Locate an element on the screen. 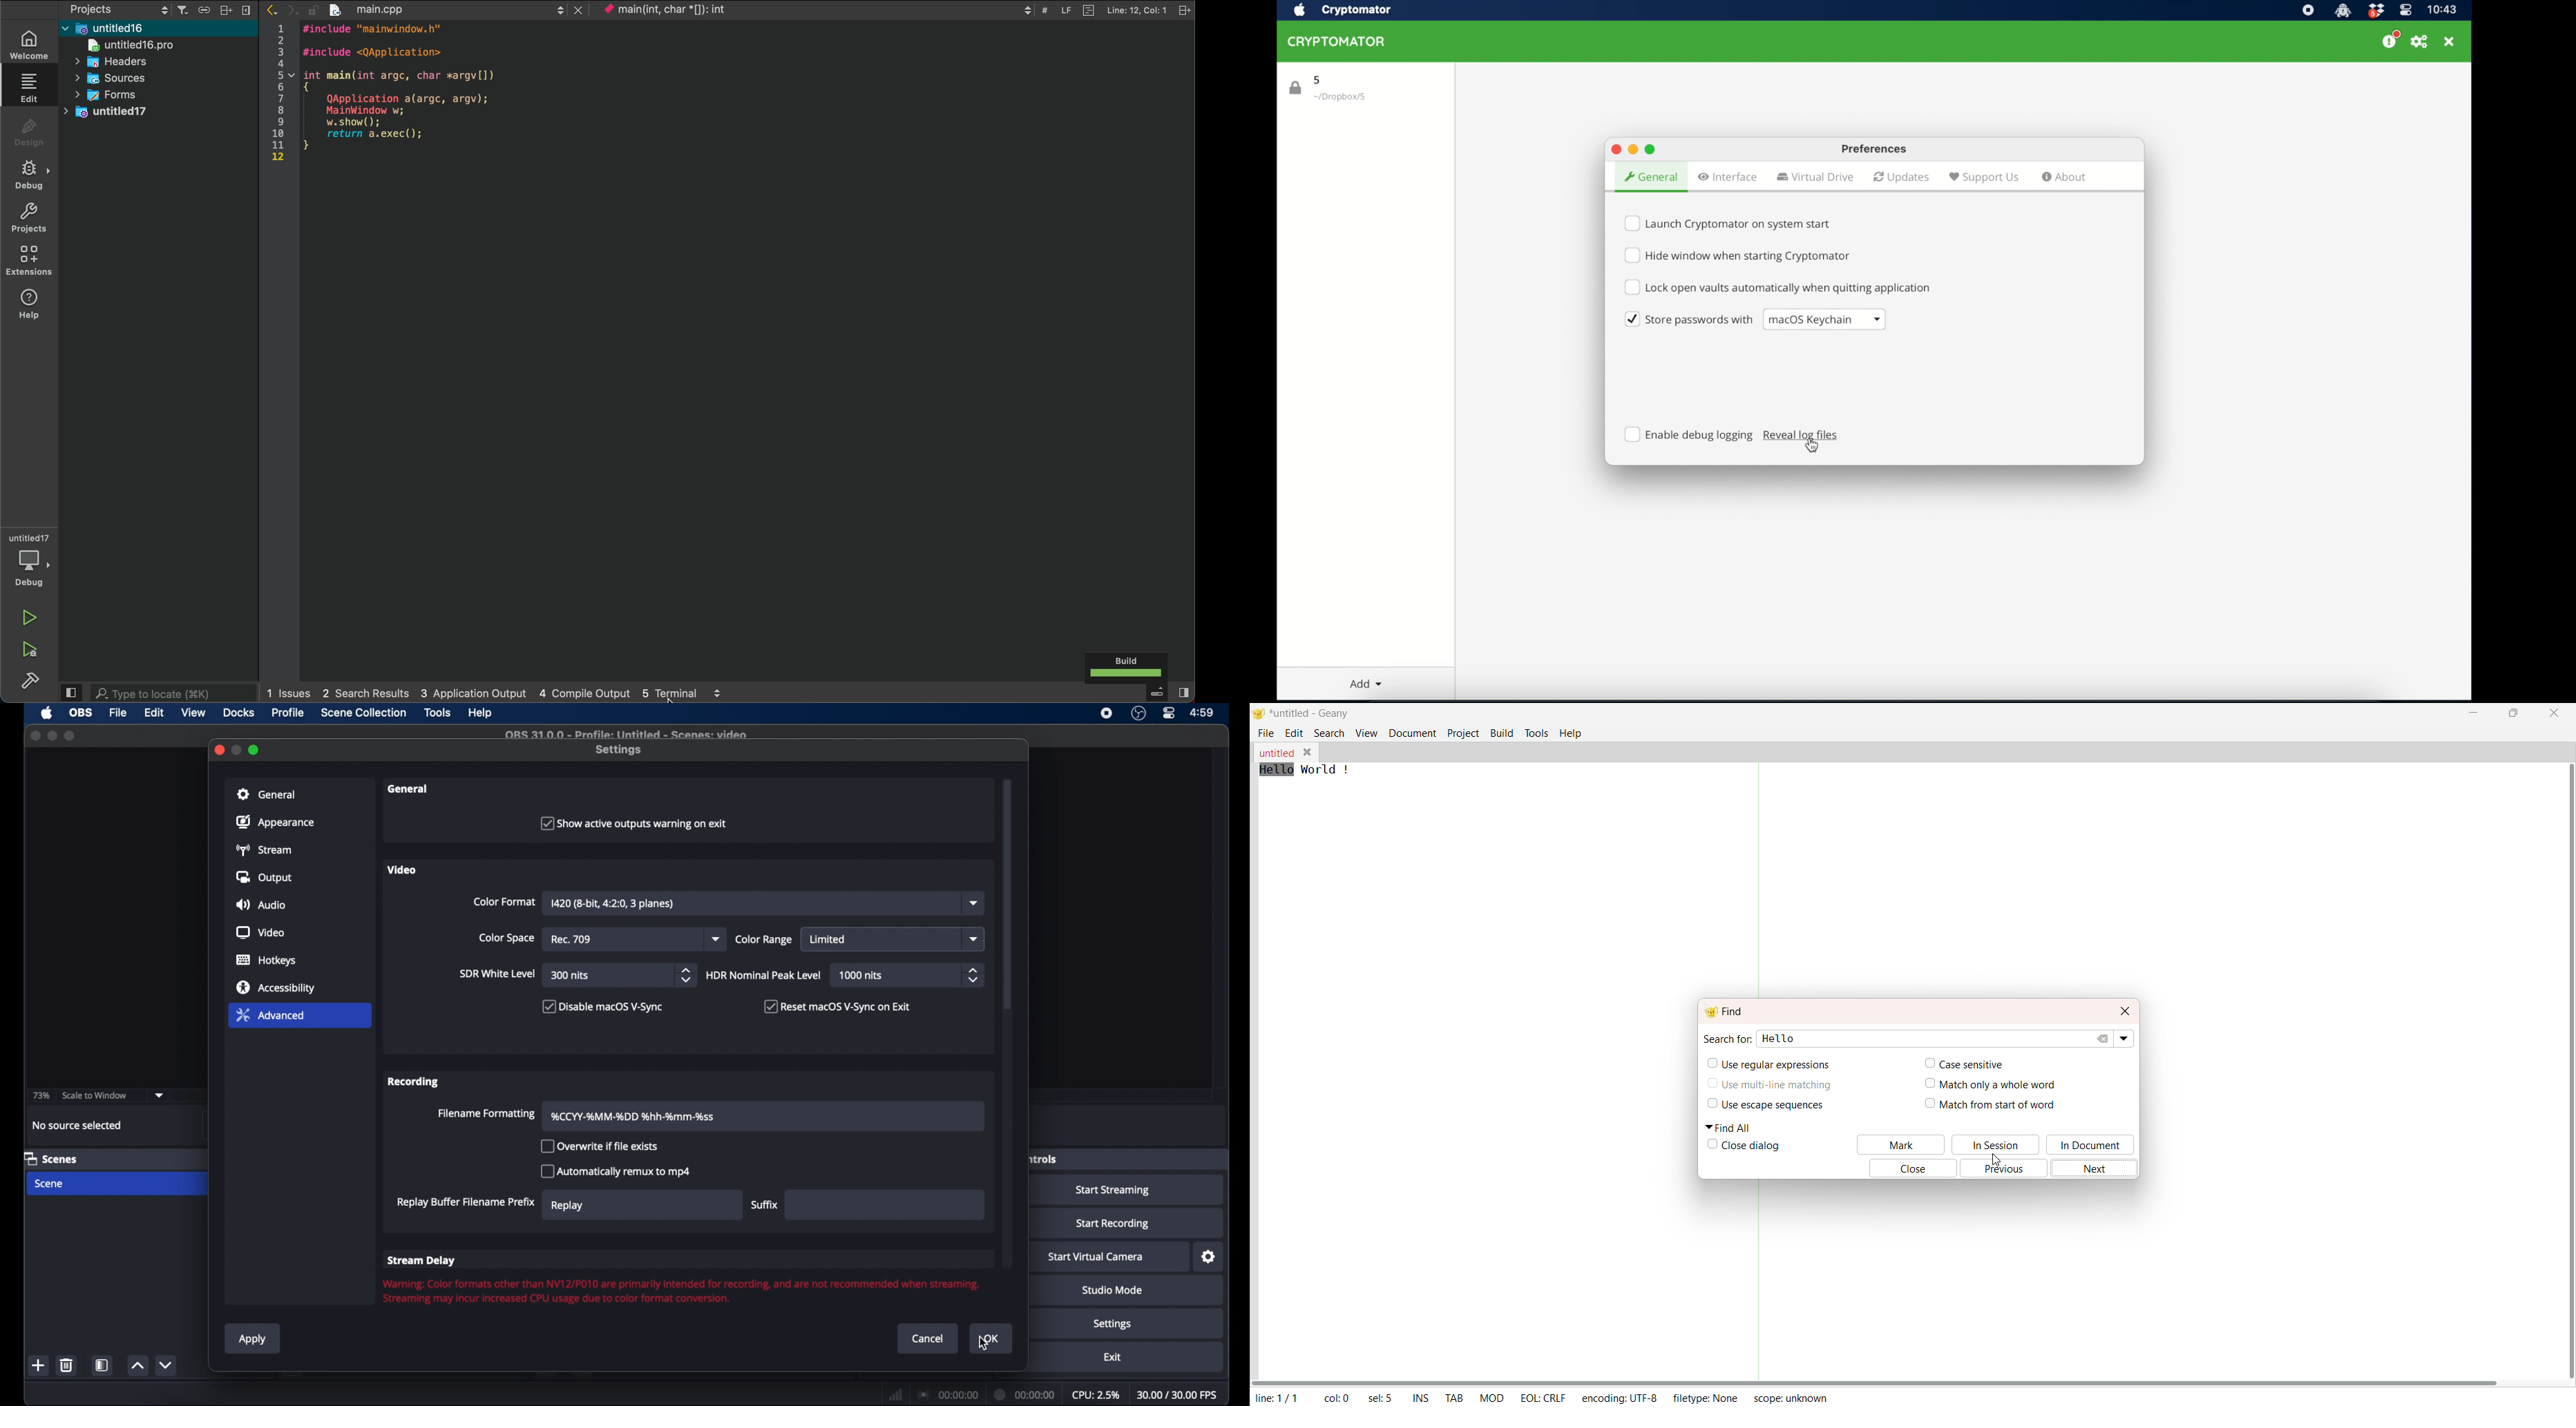 The height and width of the screenshot is (1428, 2576). profile is located at coordinates (289, 713).